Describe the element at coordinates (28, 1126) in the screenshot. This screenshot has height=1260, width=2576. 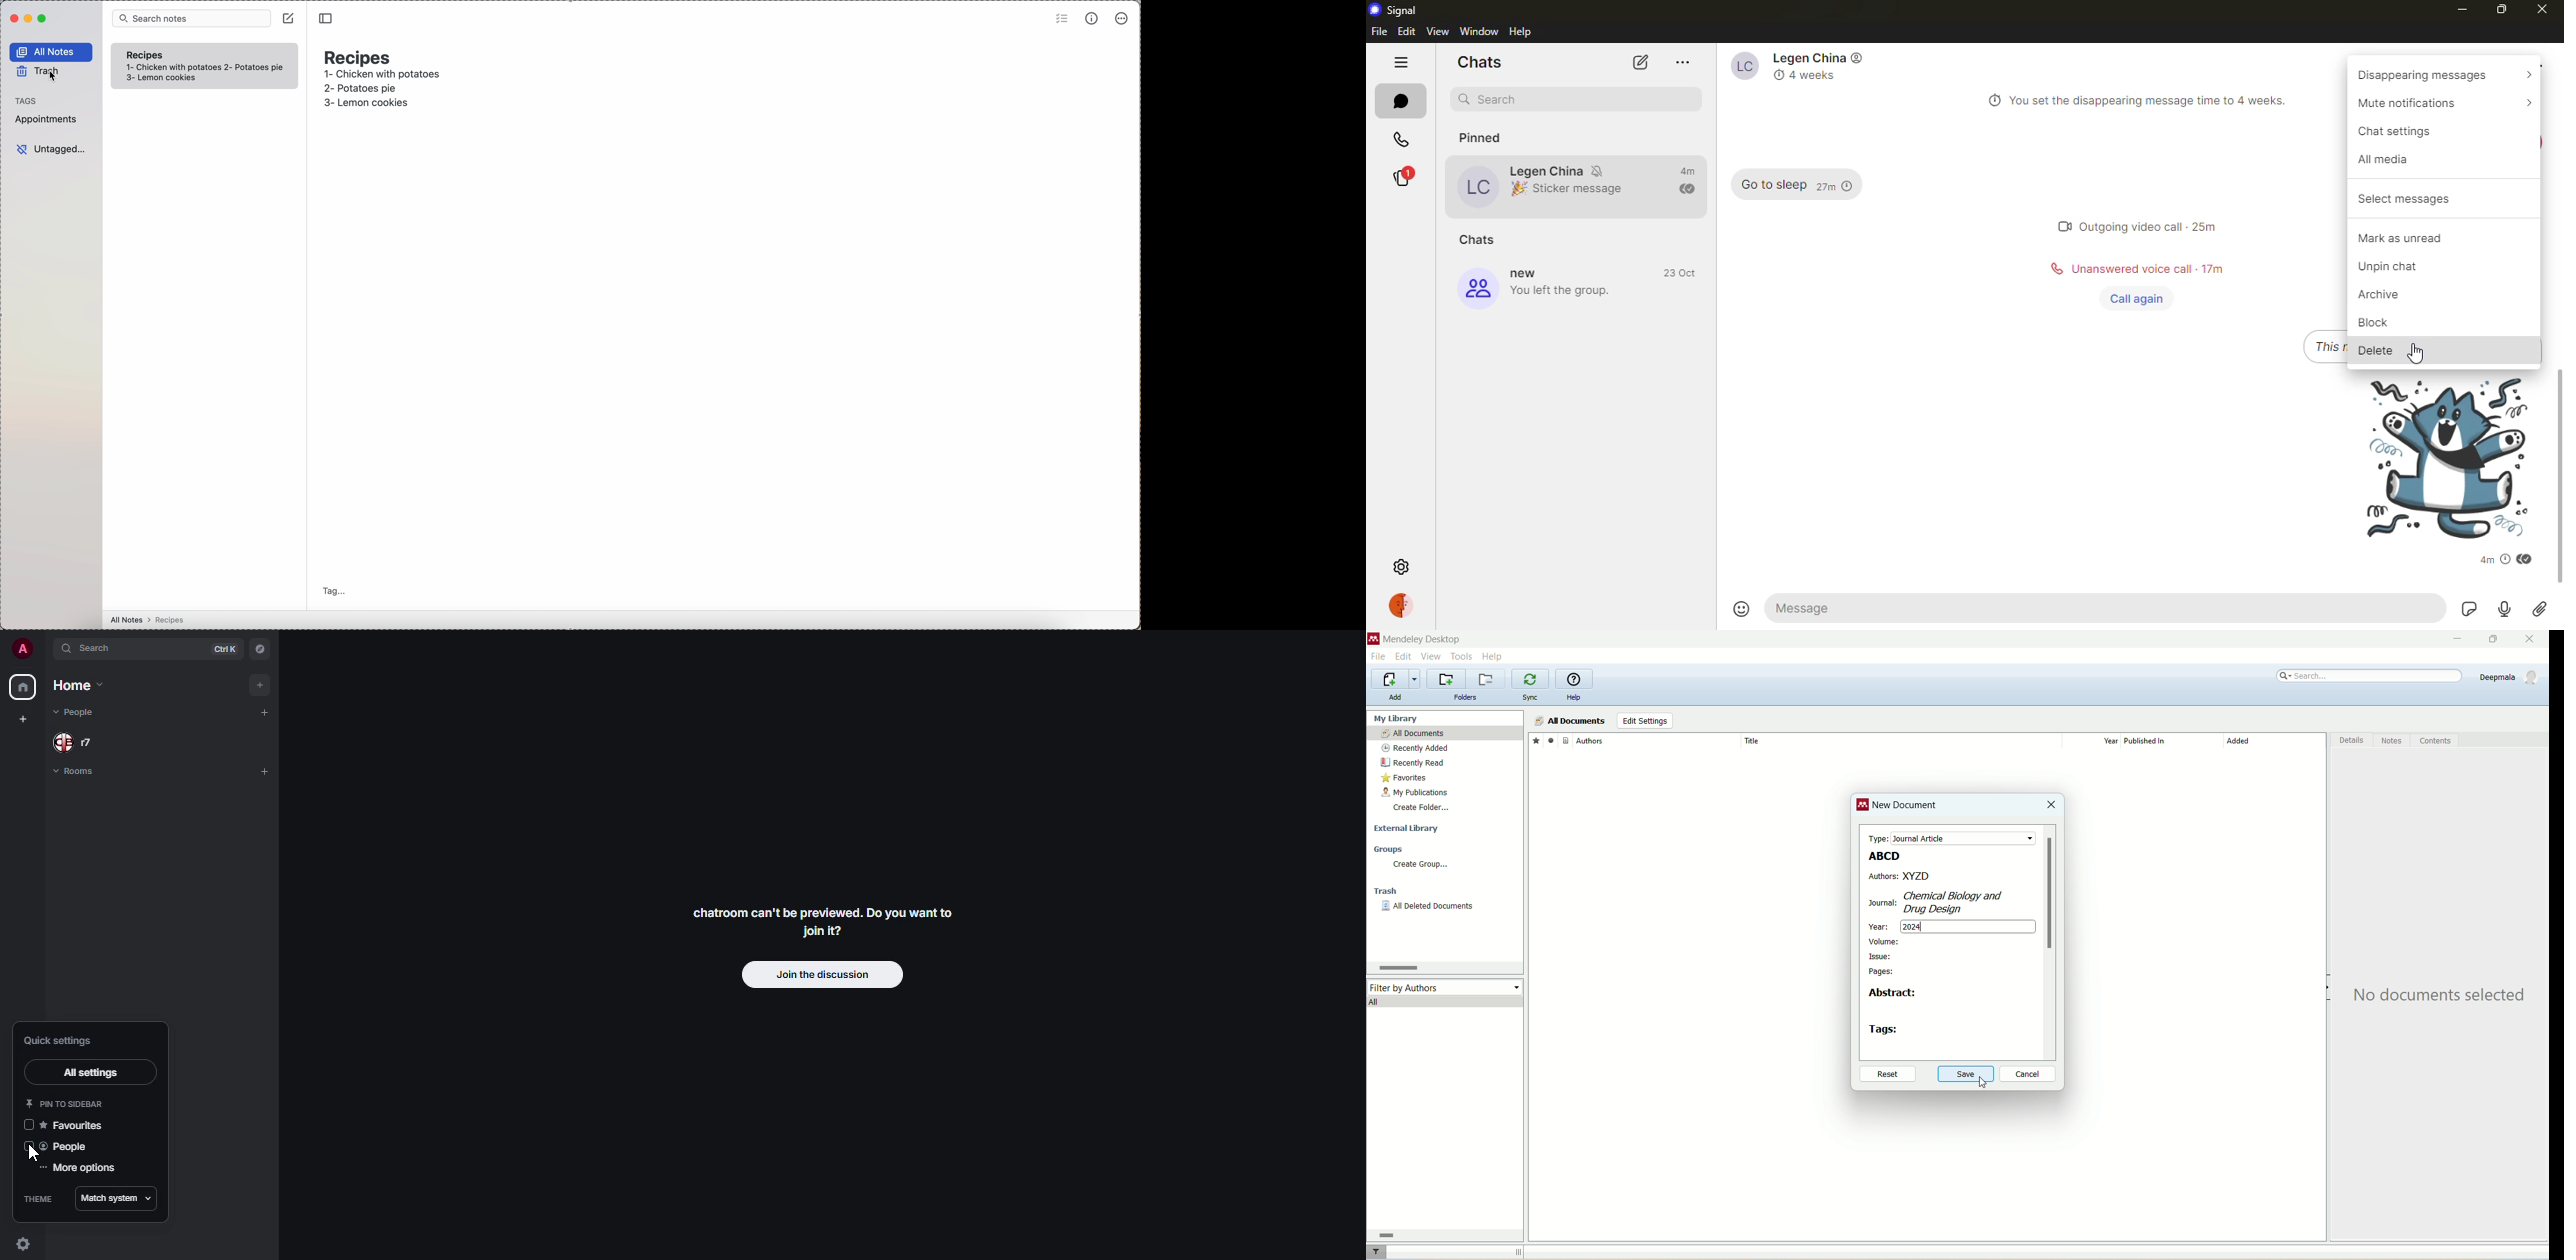
I see `click to enable` at that location.